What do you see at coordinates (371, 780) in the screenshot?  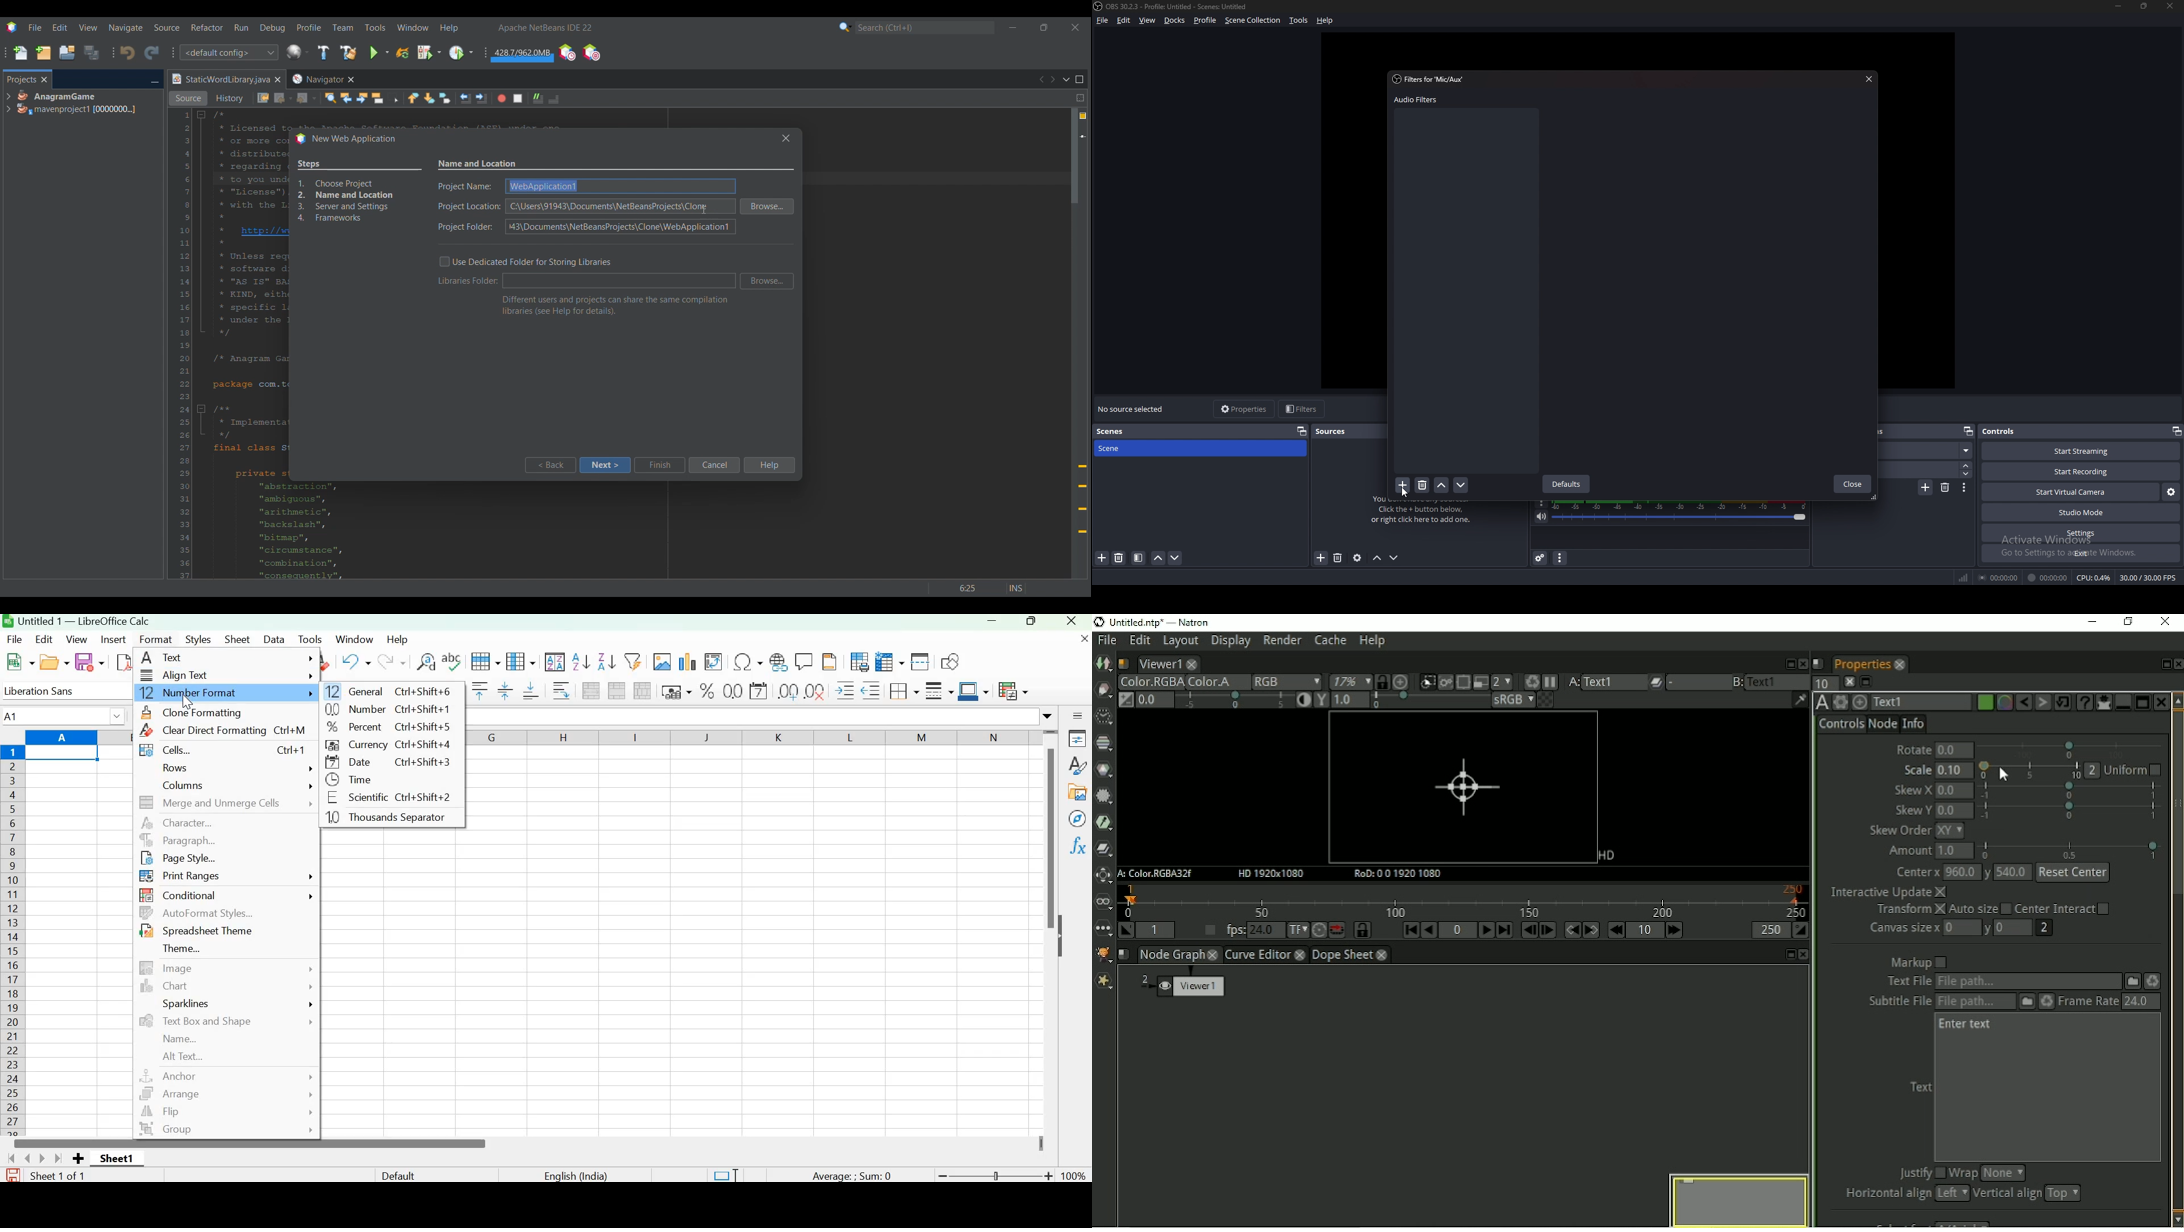 I see `Time` at bounding box center [371, 780].